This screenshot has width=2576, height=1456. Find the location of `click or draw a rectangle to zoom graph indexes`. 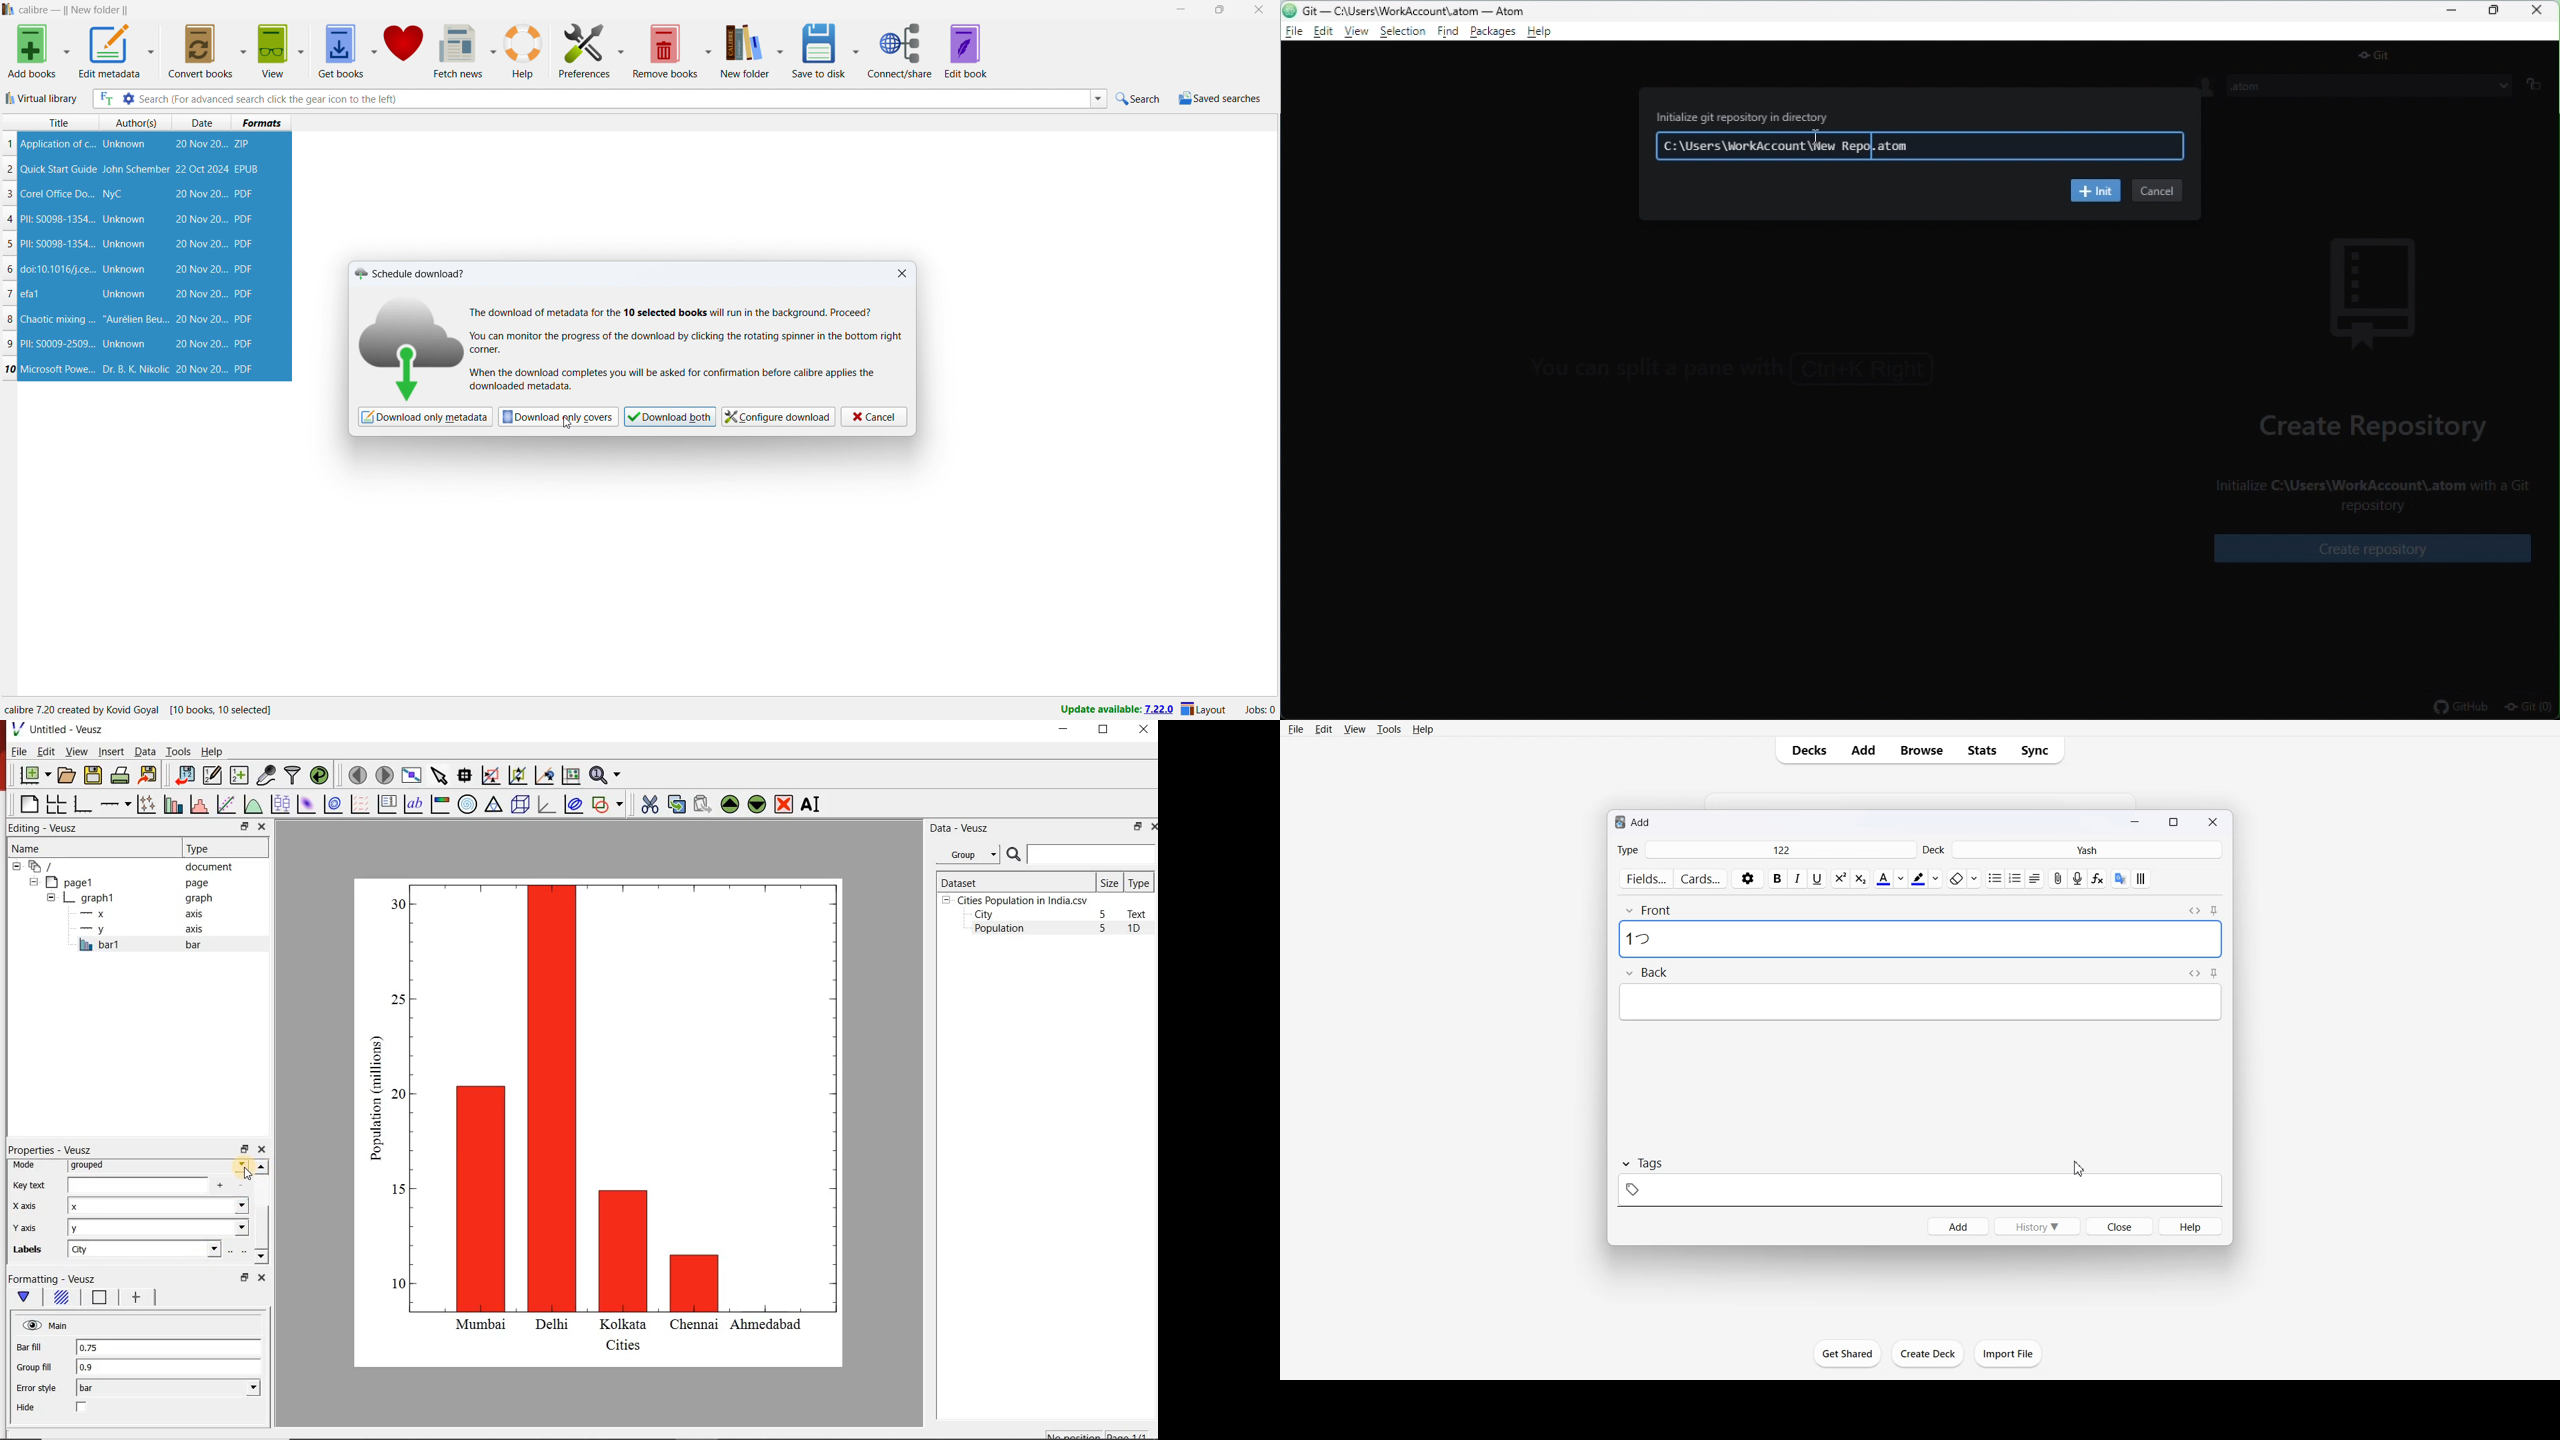

click or draw a rectangle to zoom graph indexes is located at coordinates (490, 774).